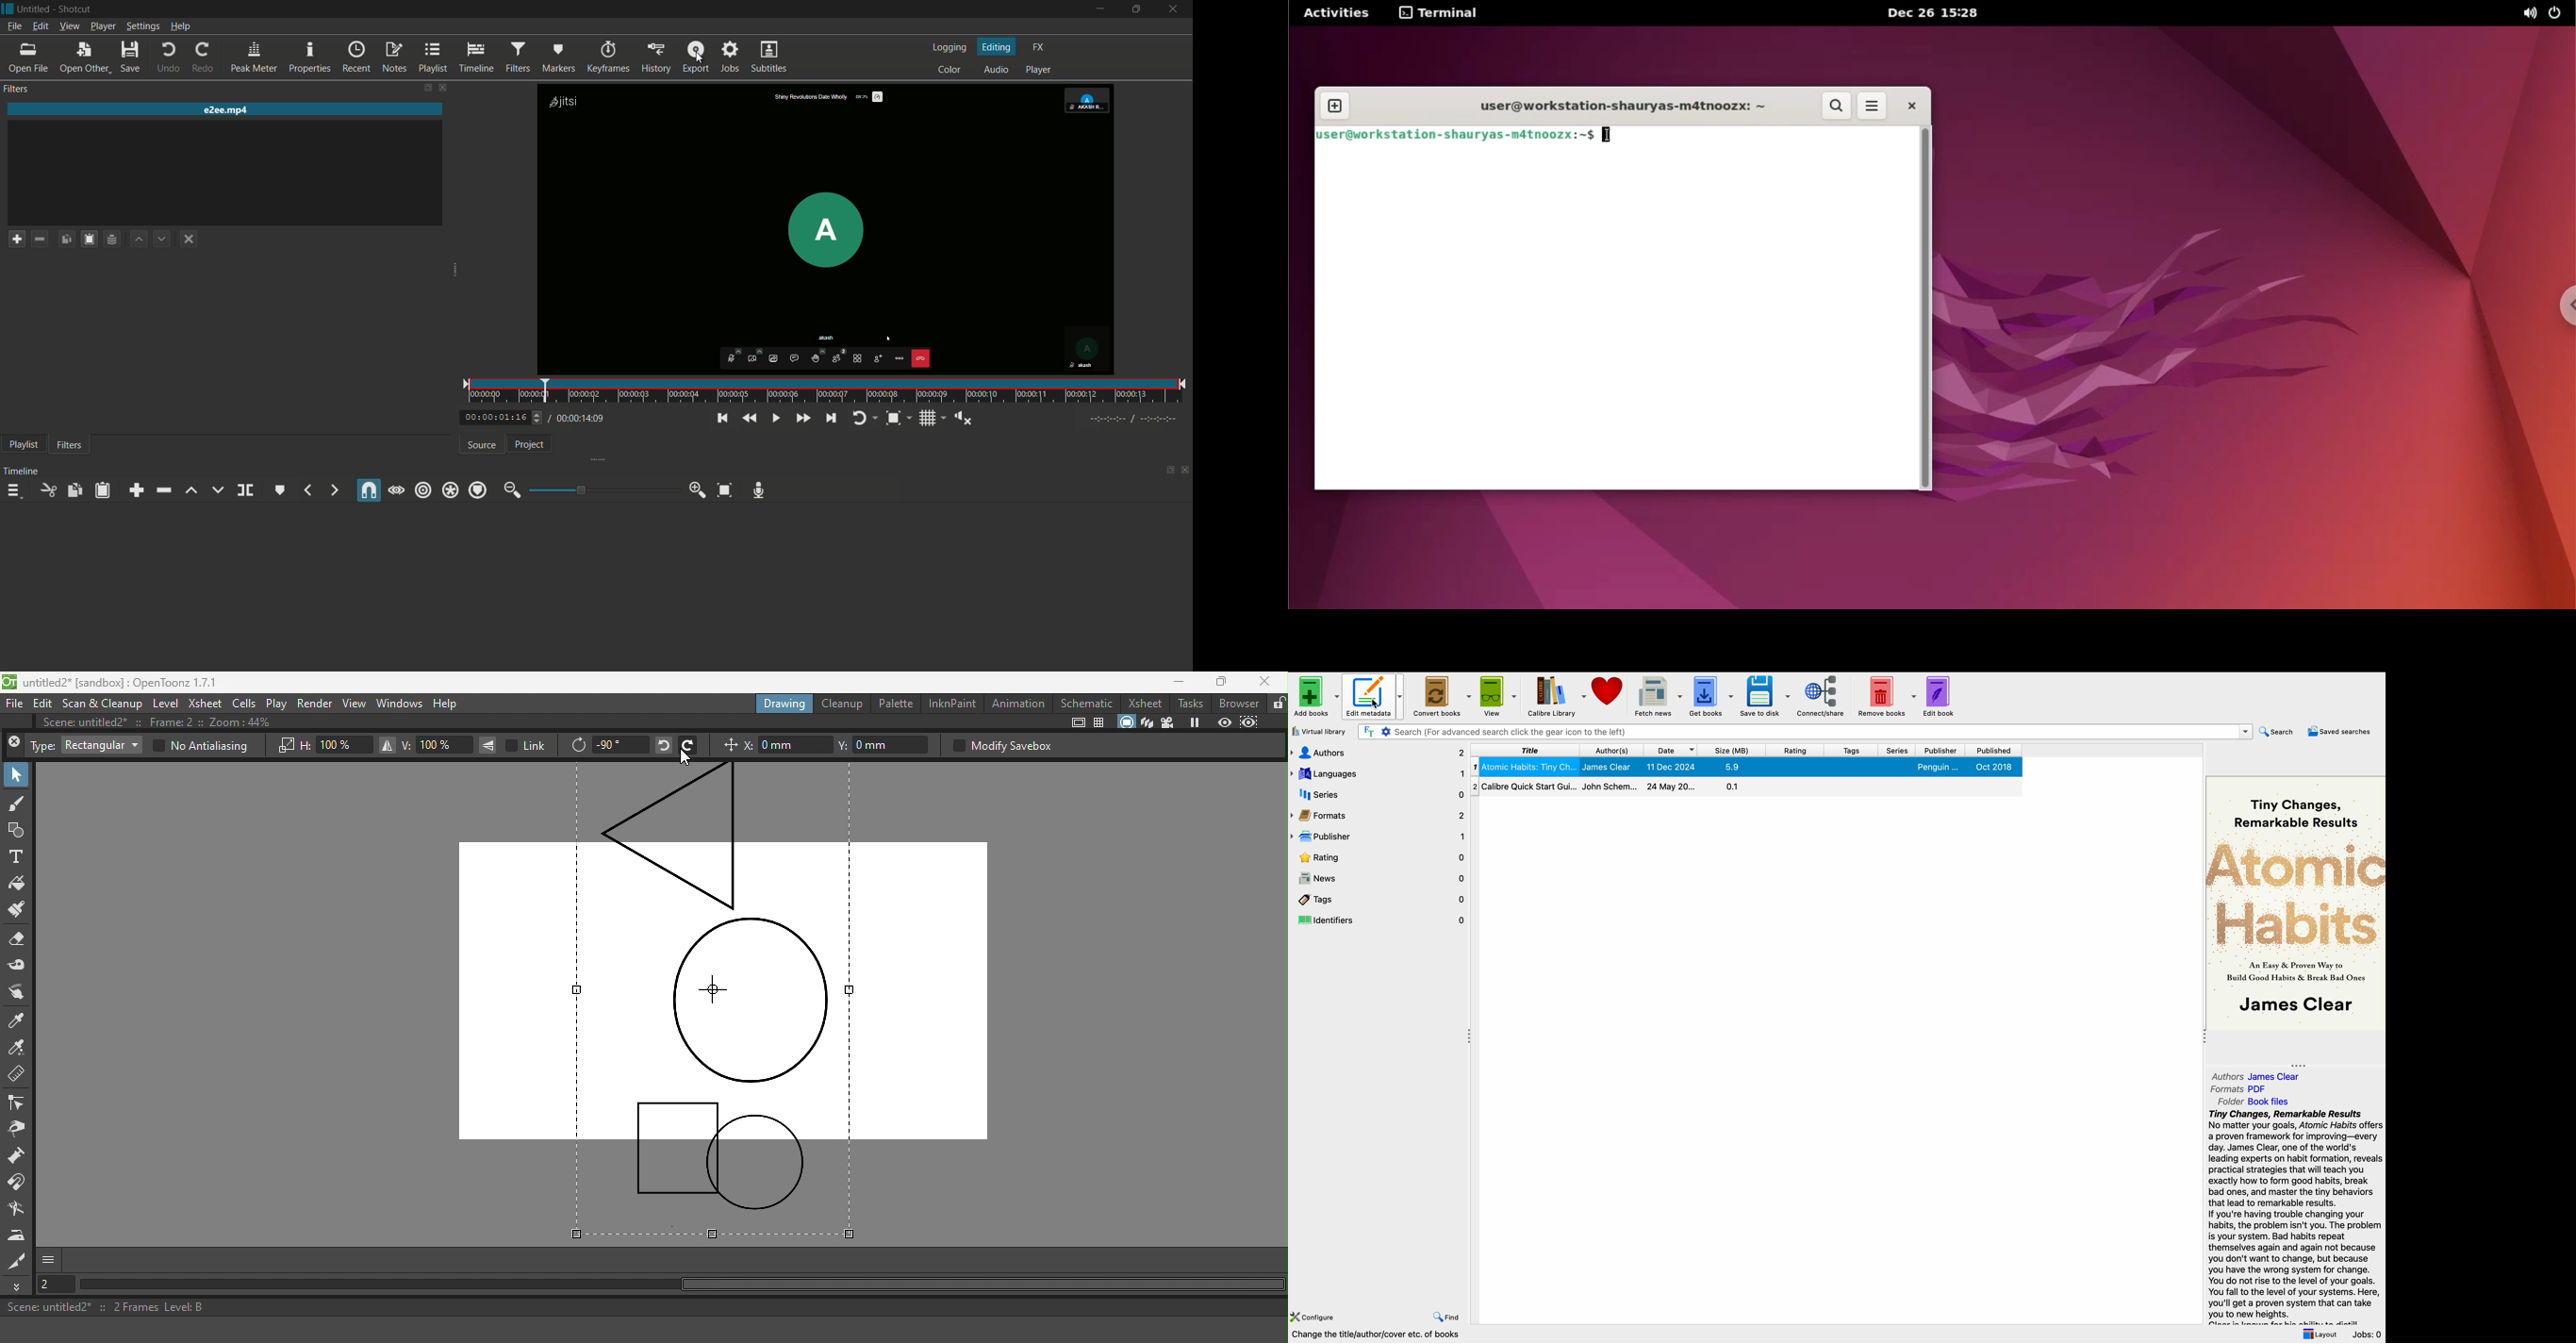  Describe the element at coordinates (950, 48) in the screenshot. I see `logging` at that location.